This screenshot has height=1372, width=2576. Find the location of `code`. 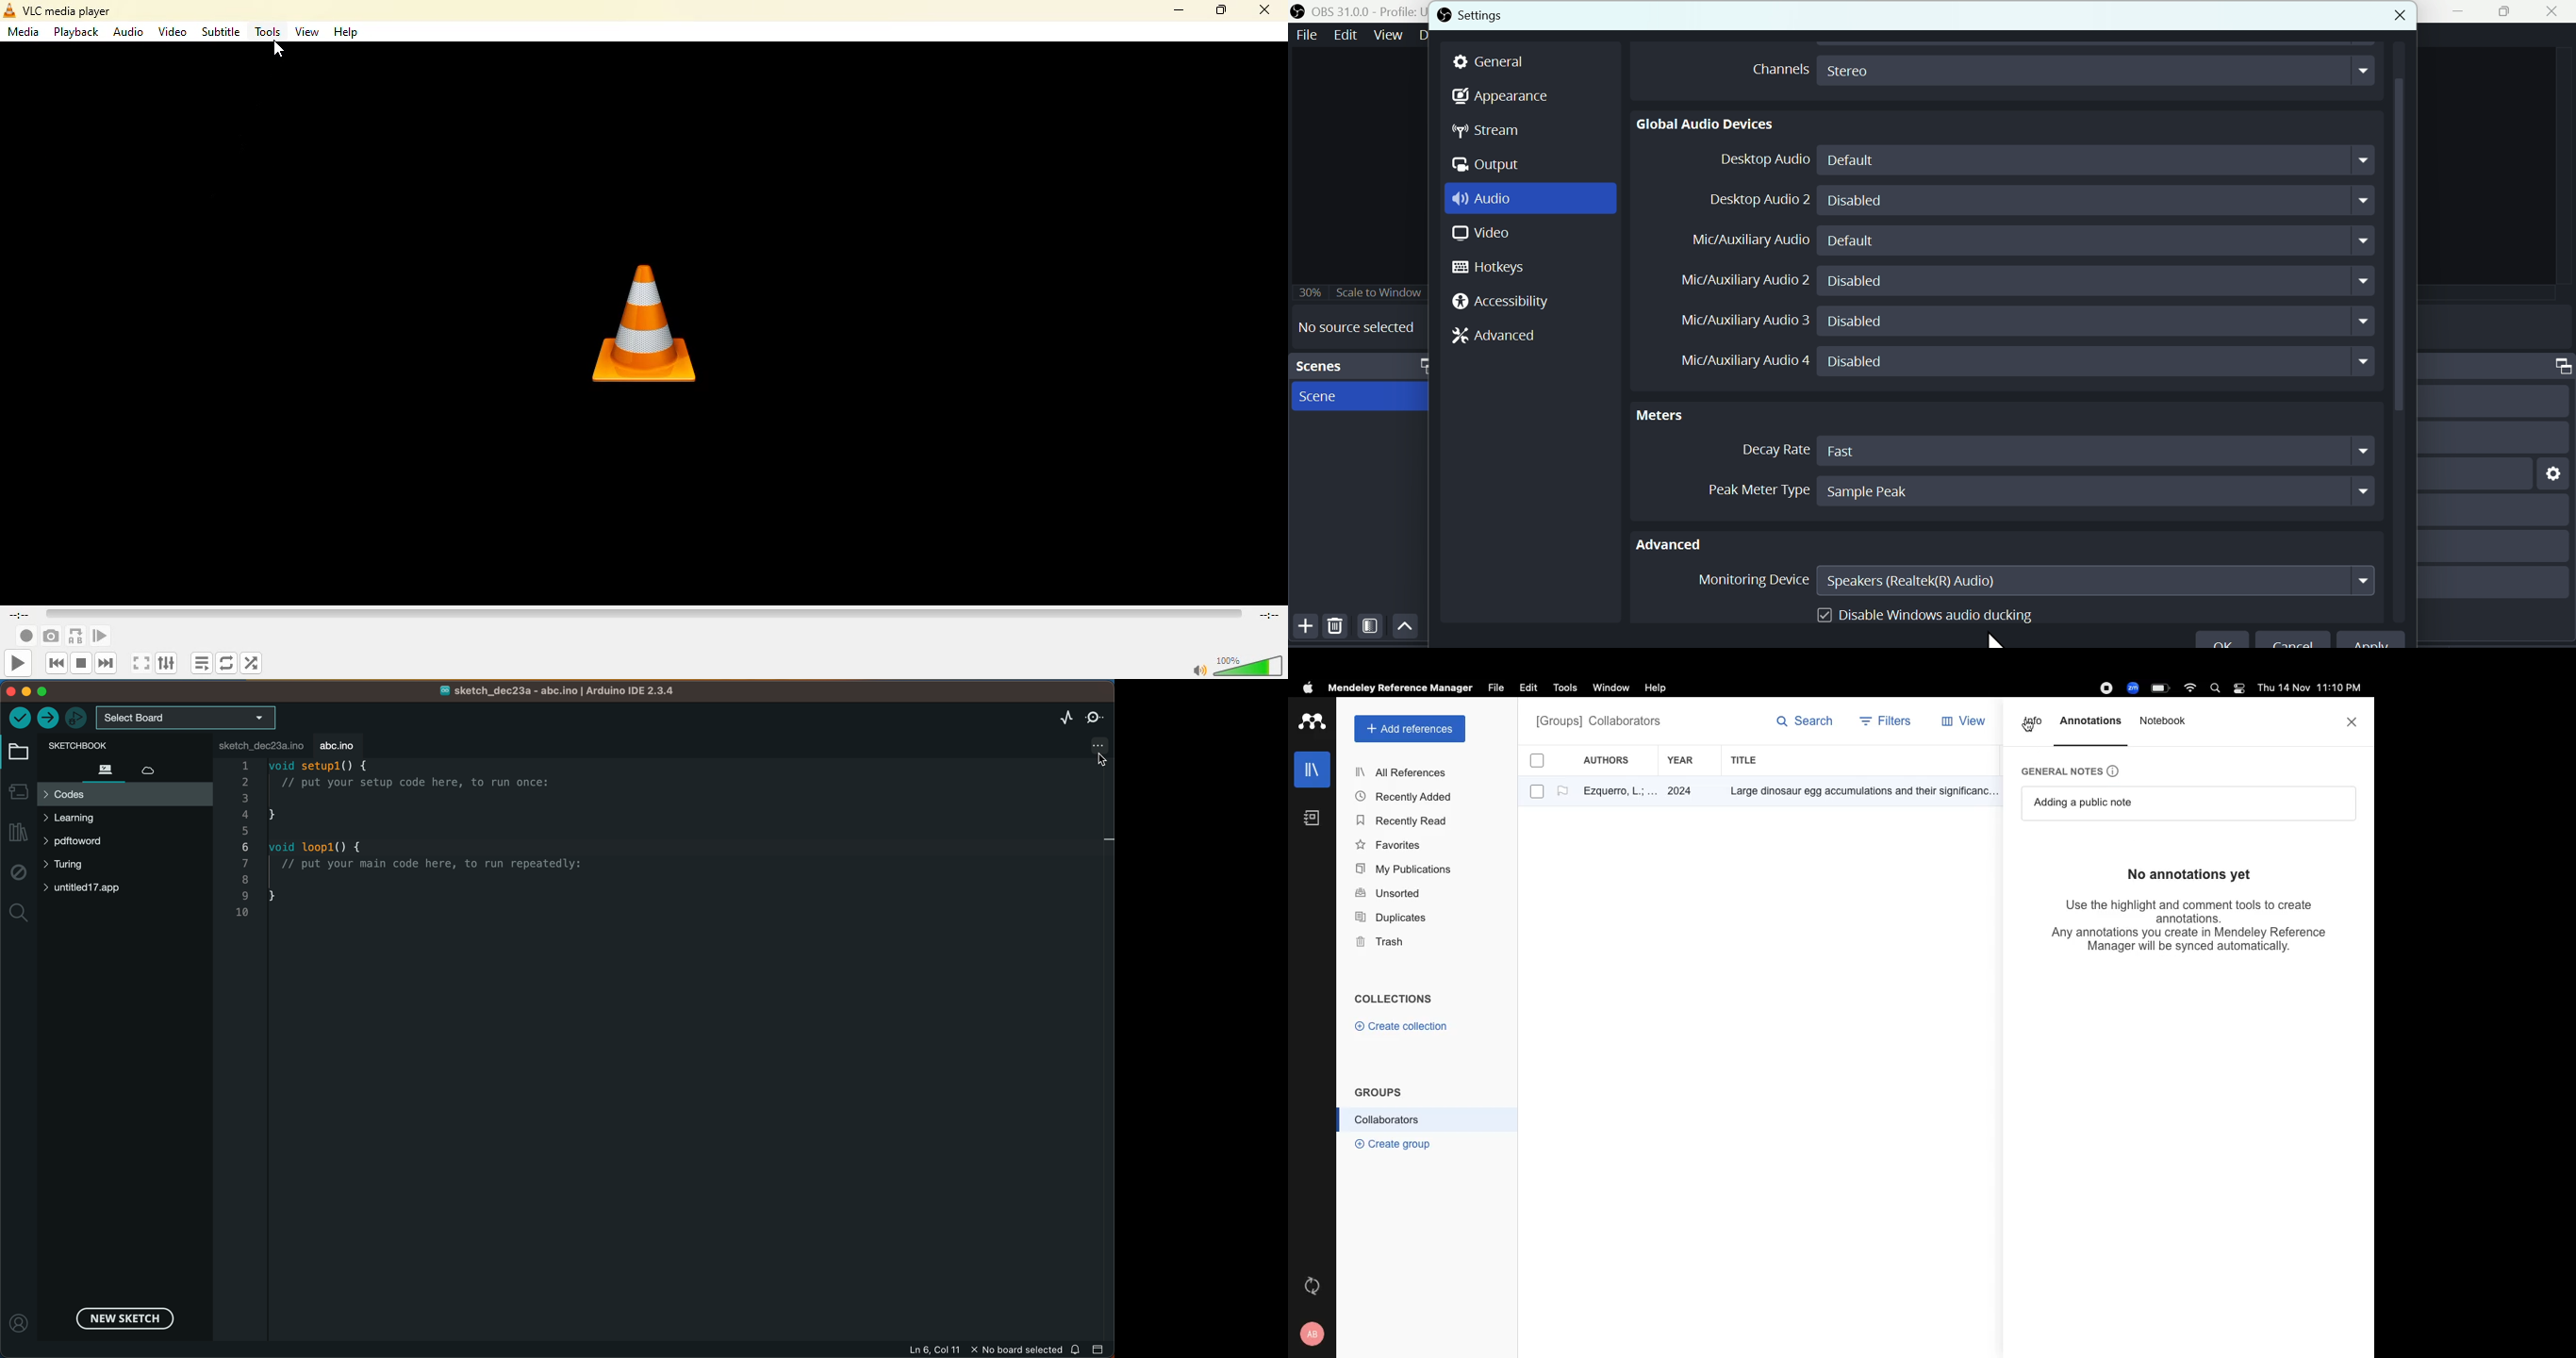

code is located at coordinates (457, 848).